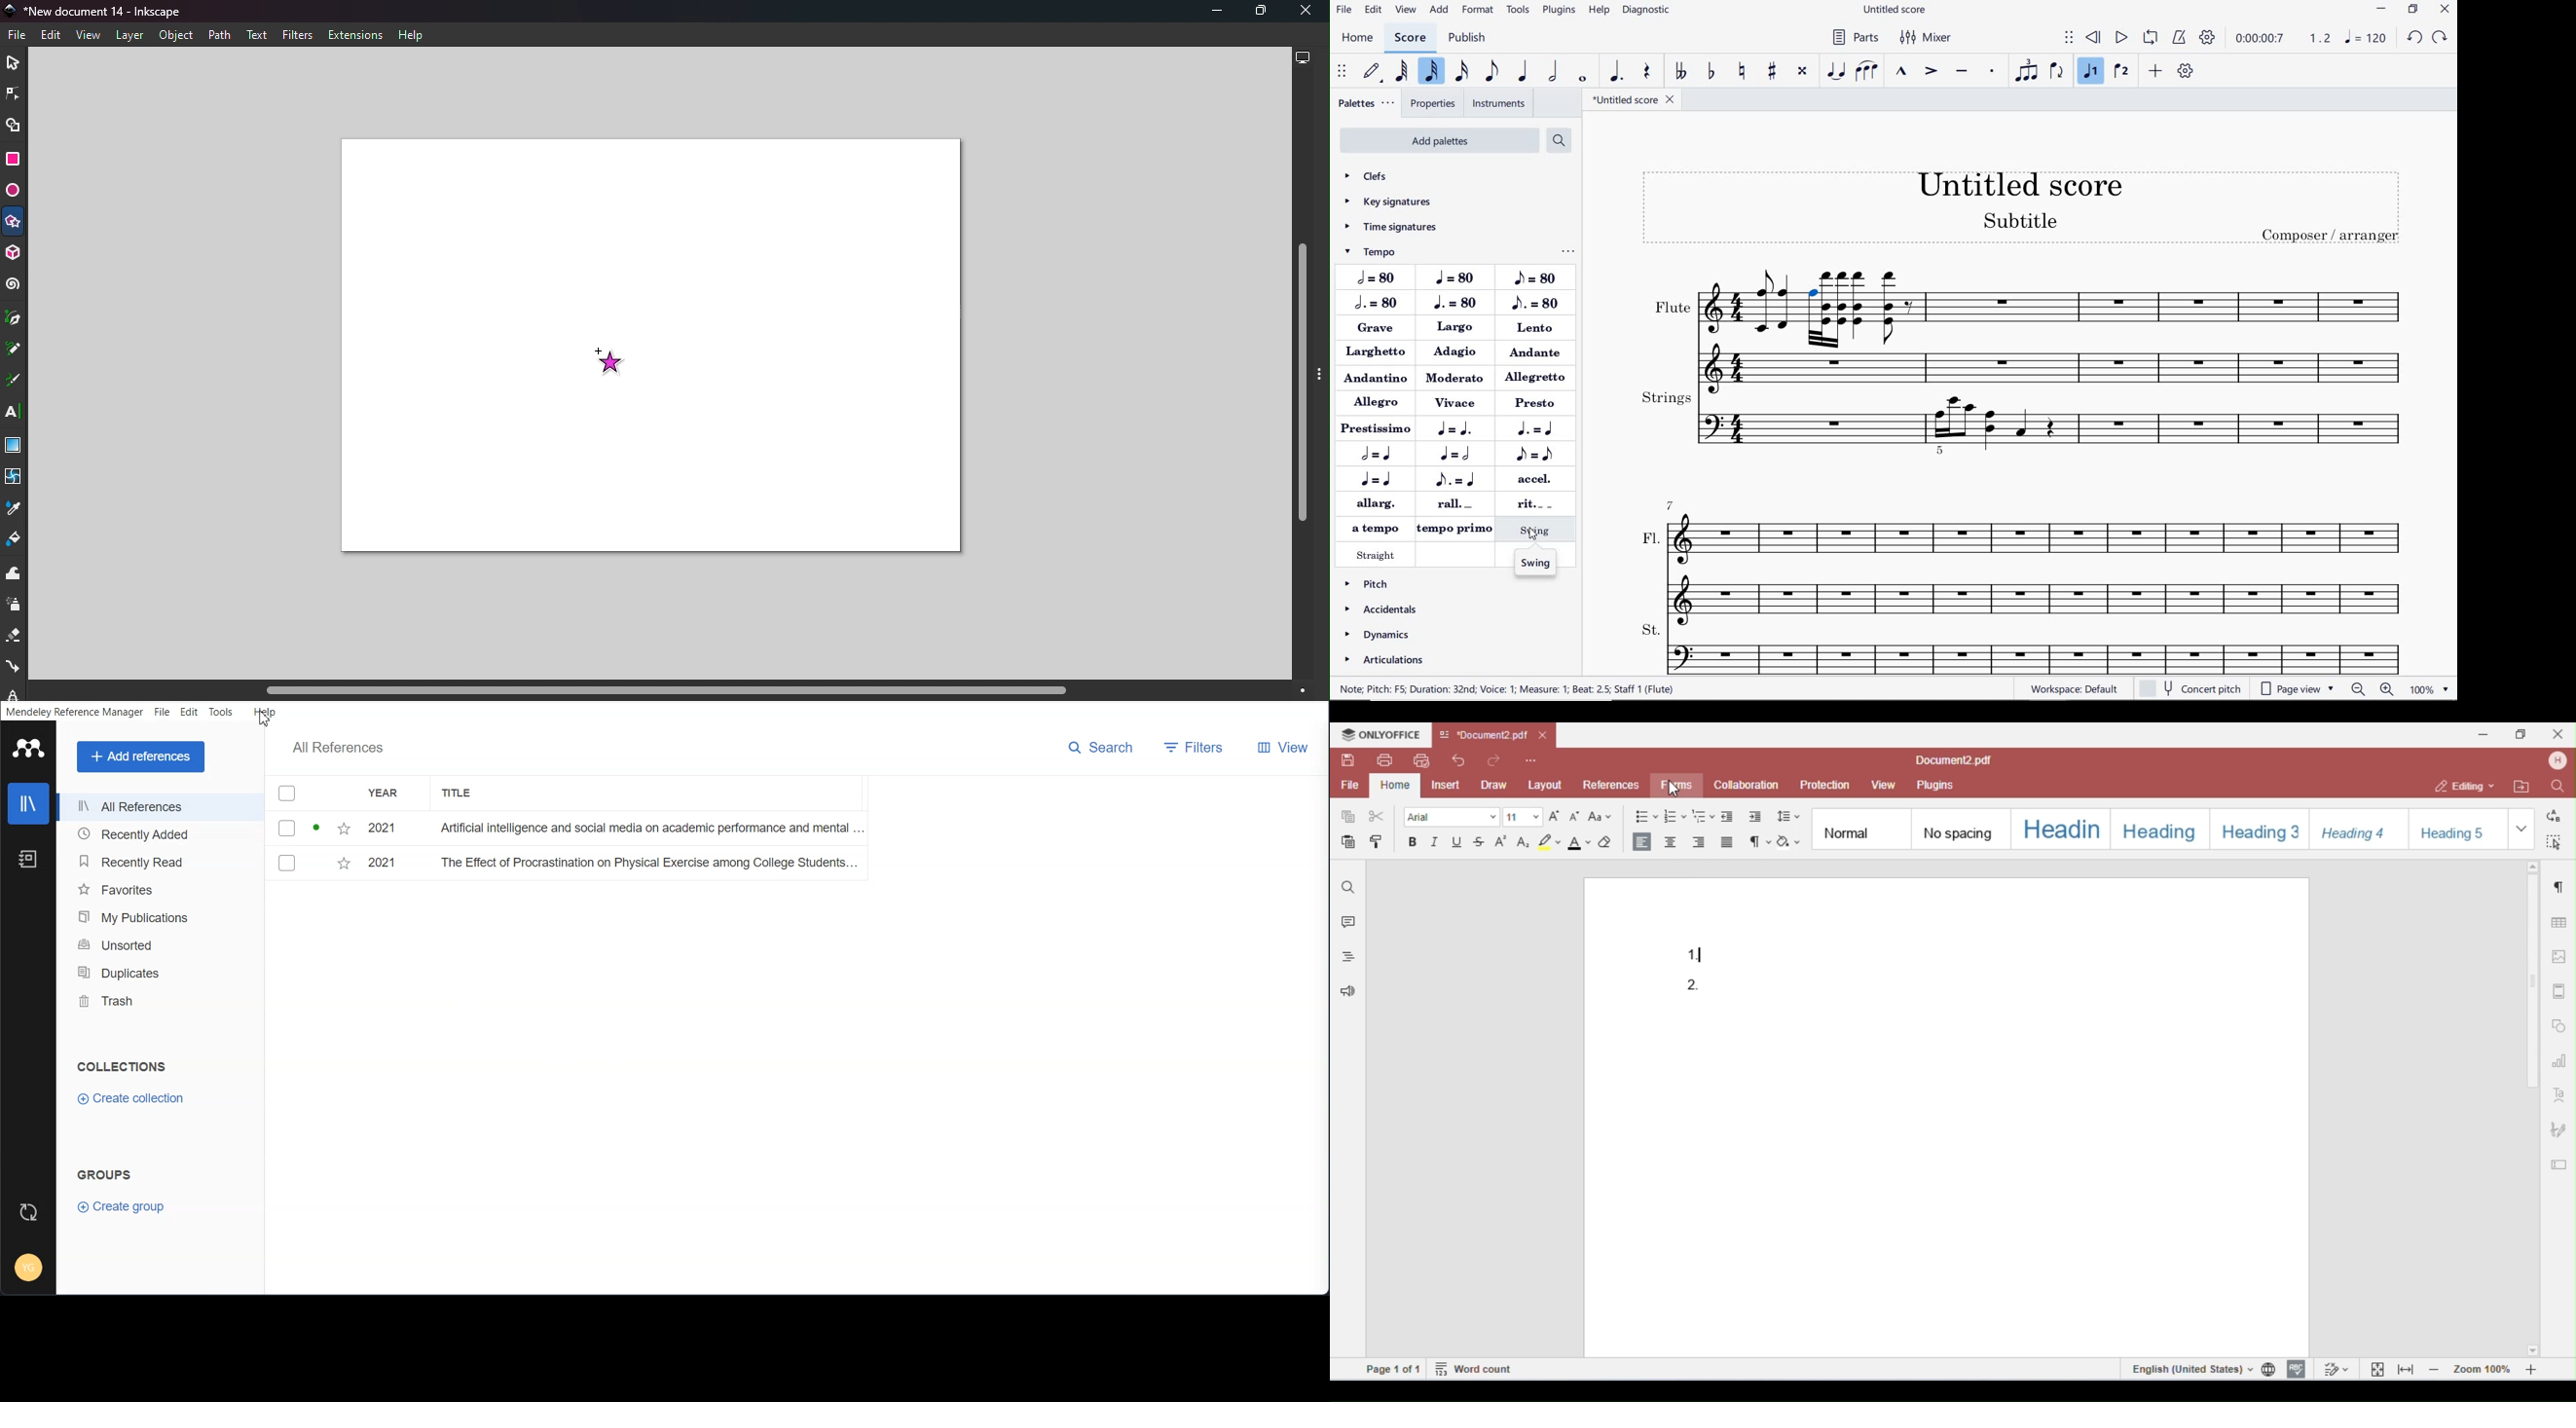 Image resolution: width=2576 pixels, height=1428 pixels. I want to click on tools, so click(1520, 11).